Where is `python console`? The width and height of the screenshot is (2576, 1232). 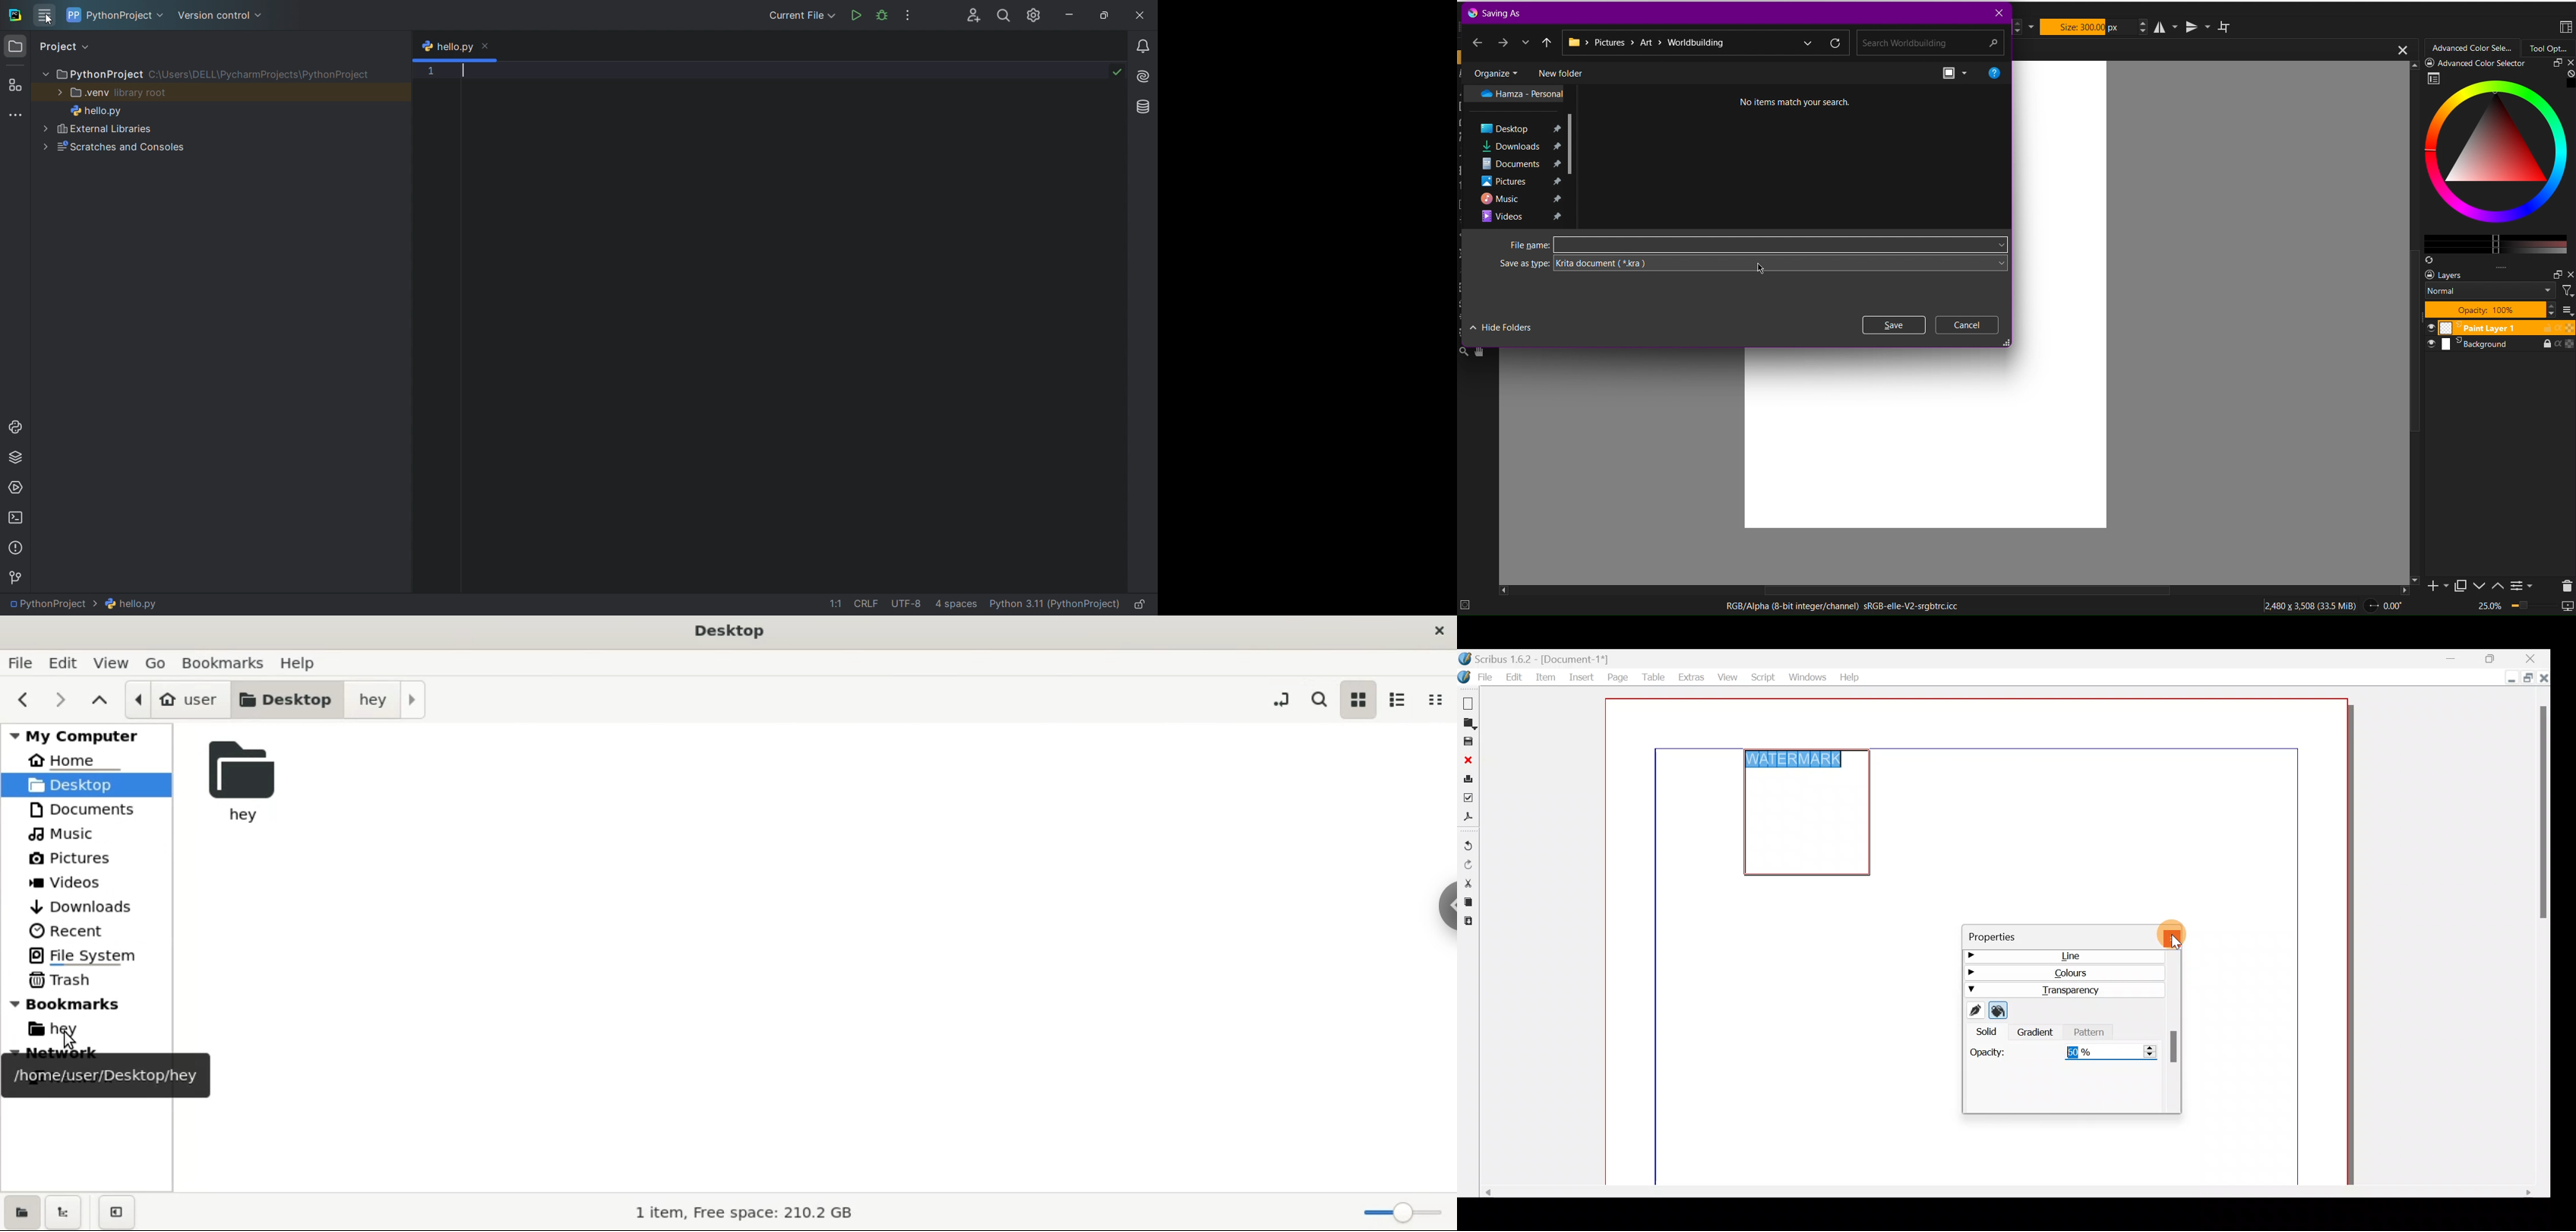 python console is located at coordinates (18, 431).